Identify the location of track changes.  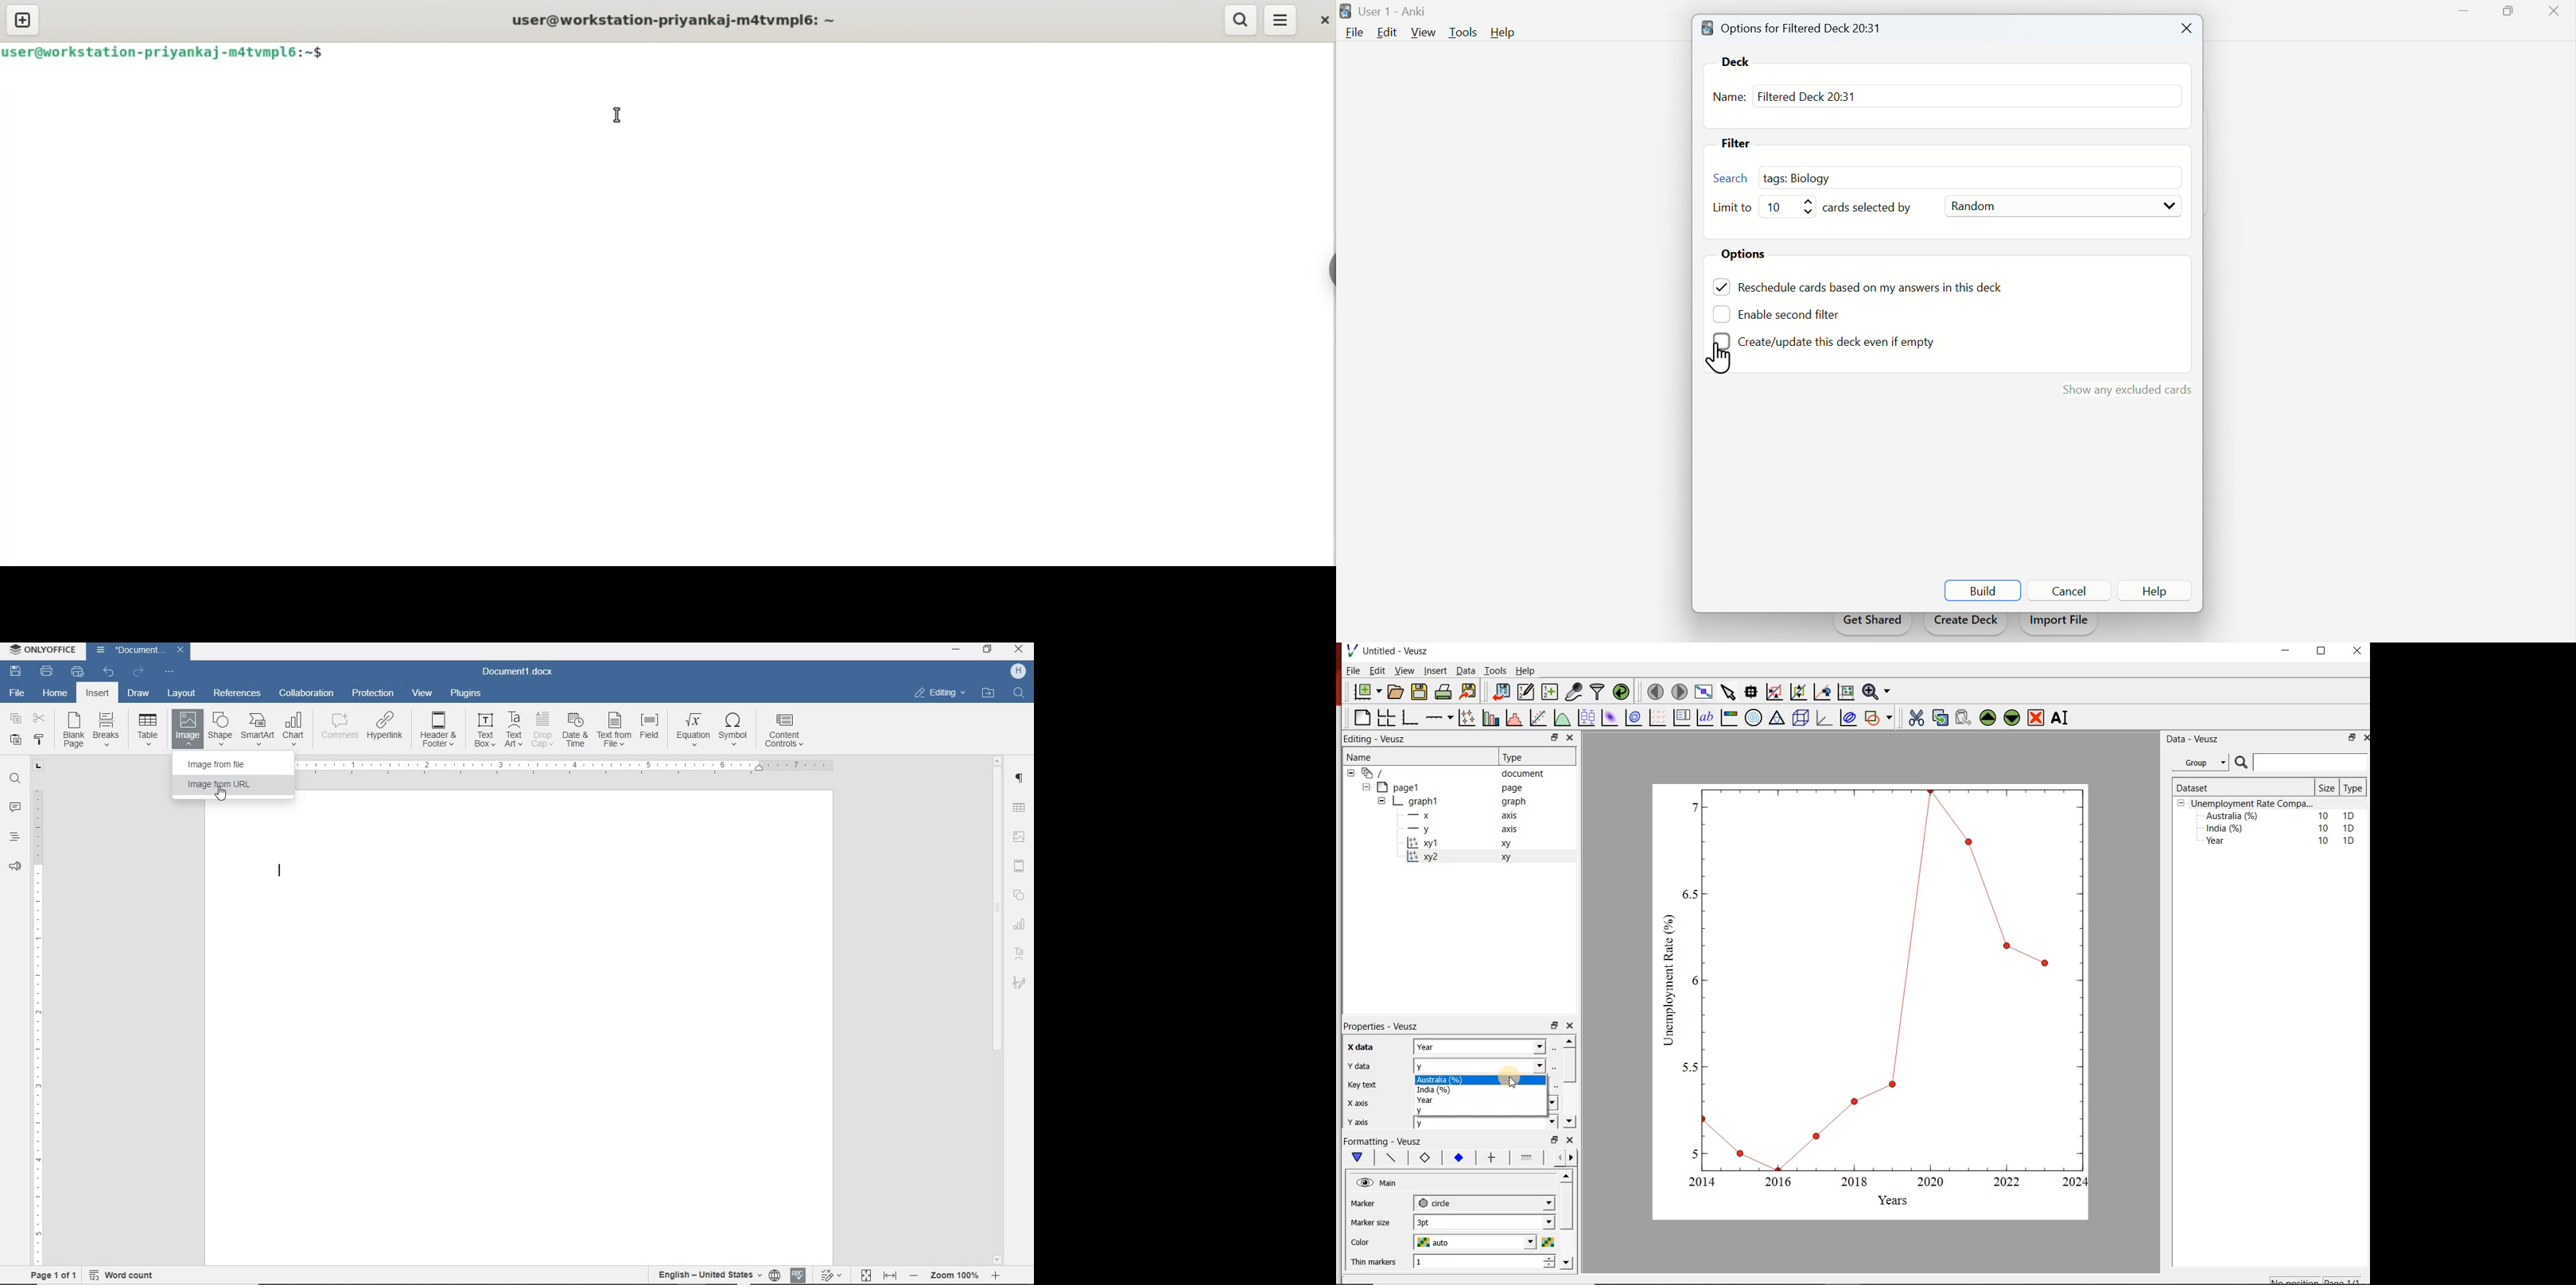
(834, 1276).